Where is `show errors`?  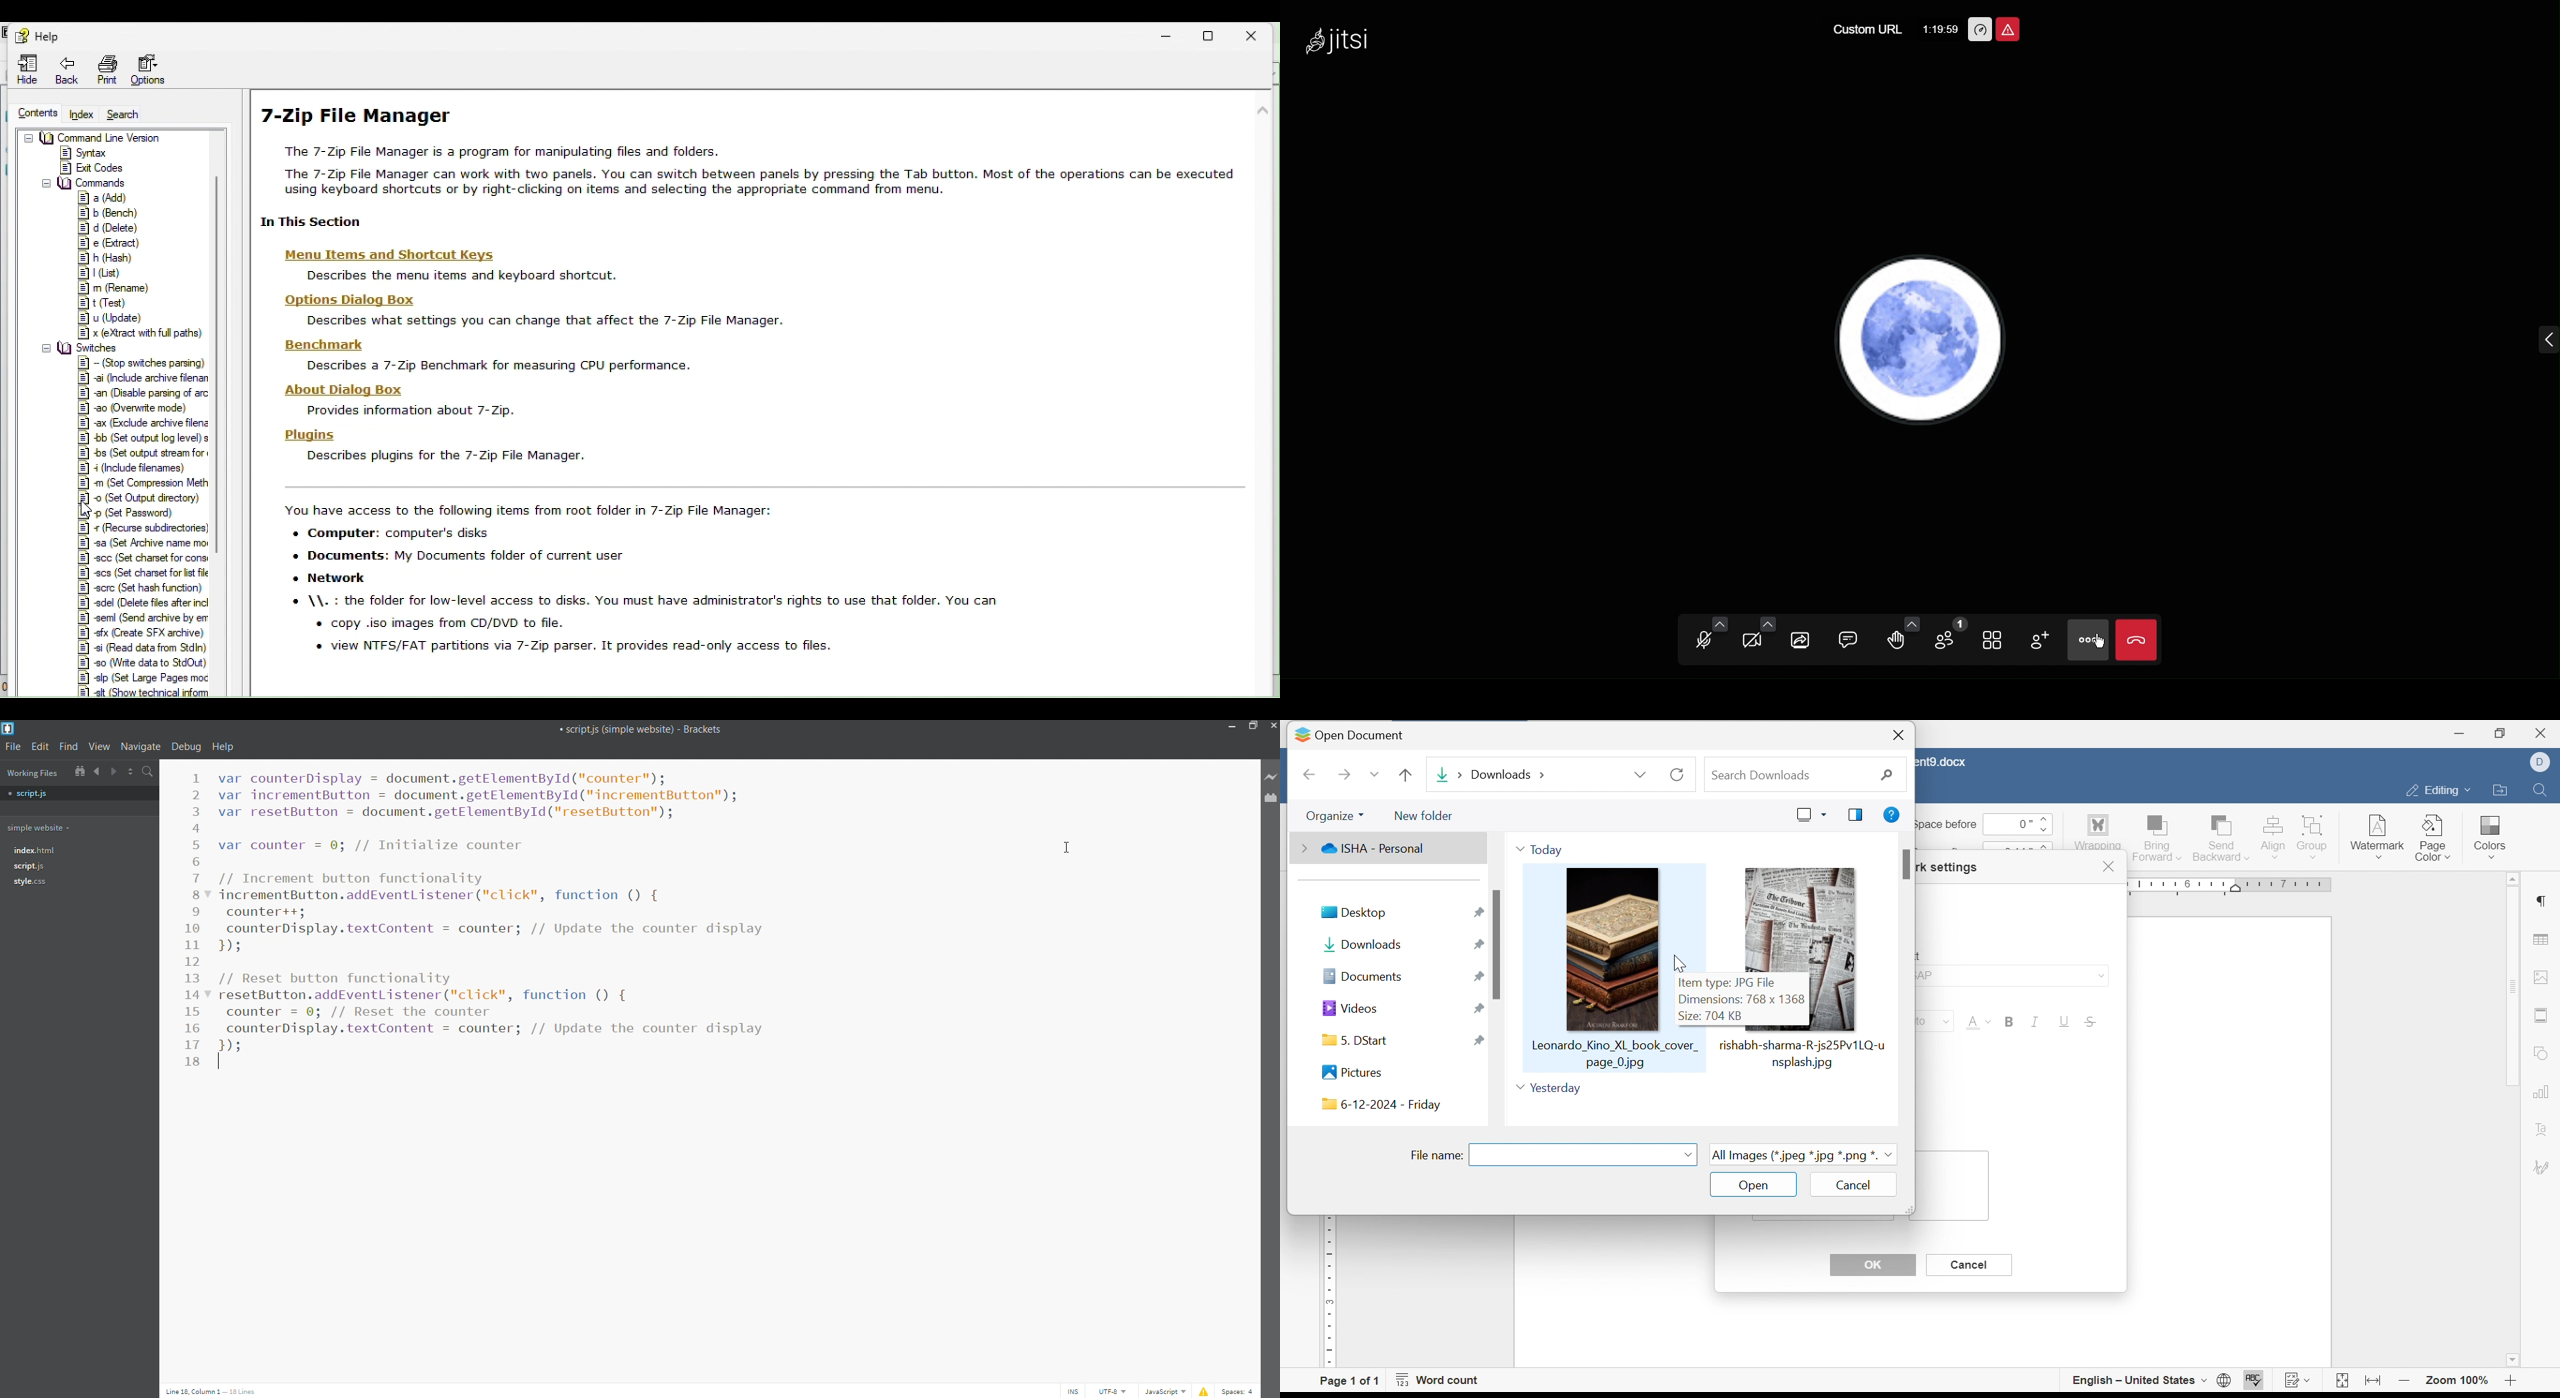
show errors is located at coordinates (1204, 1393).